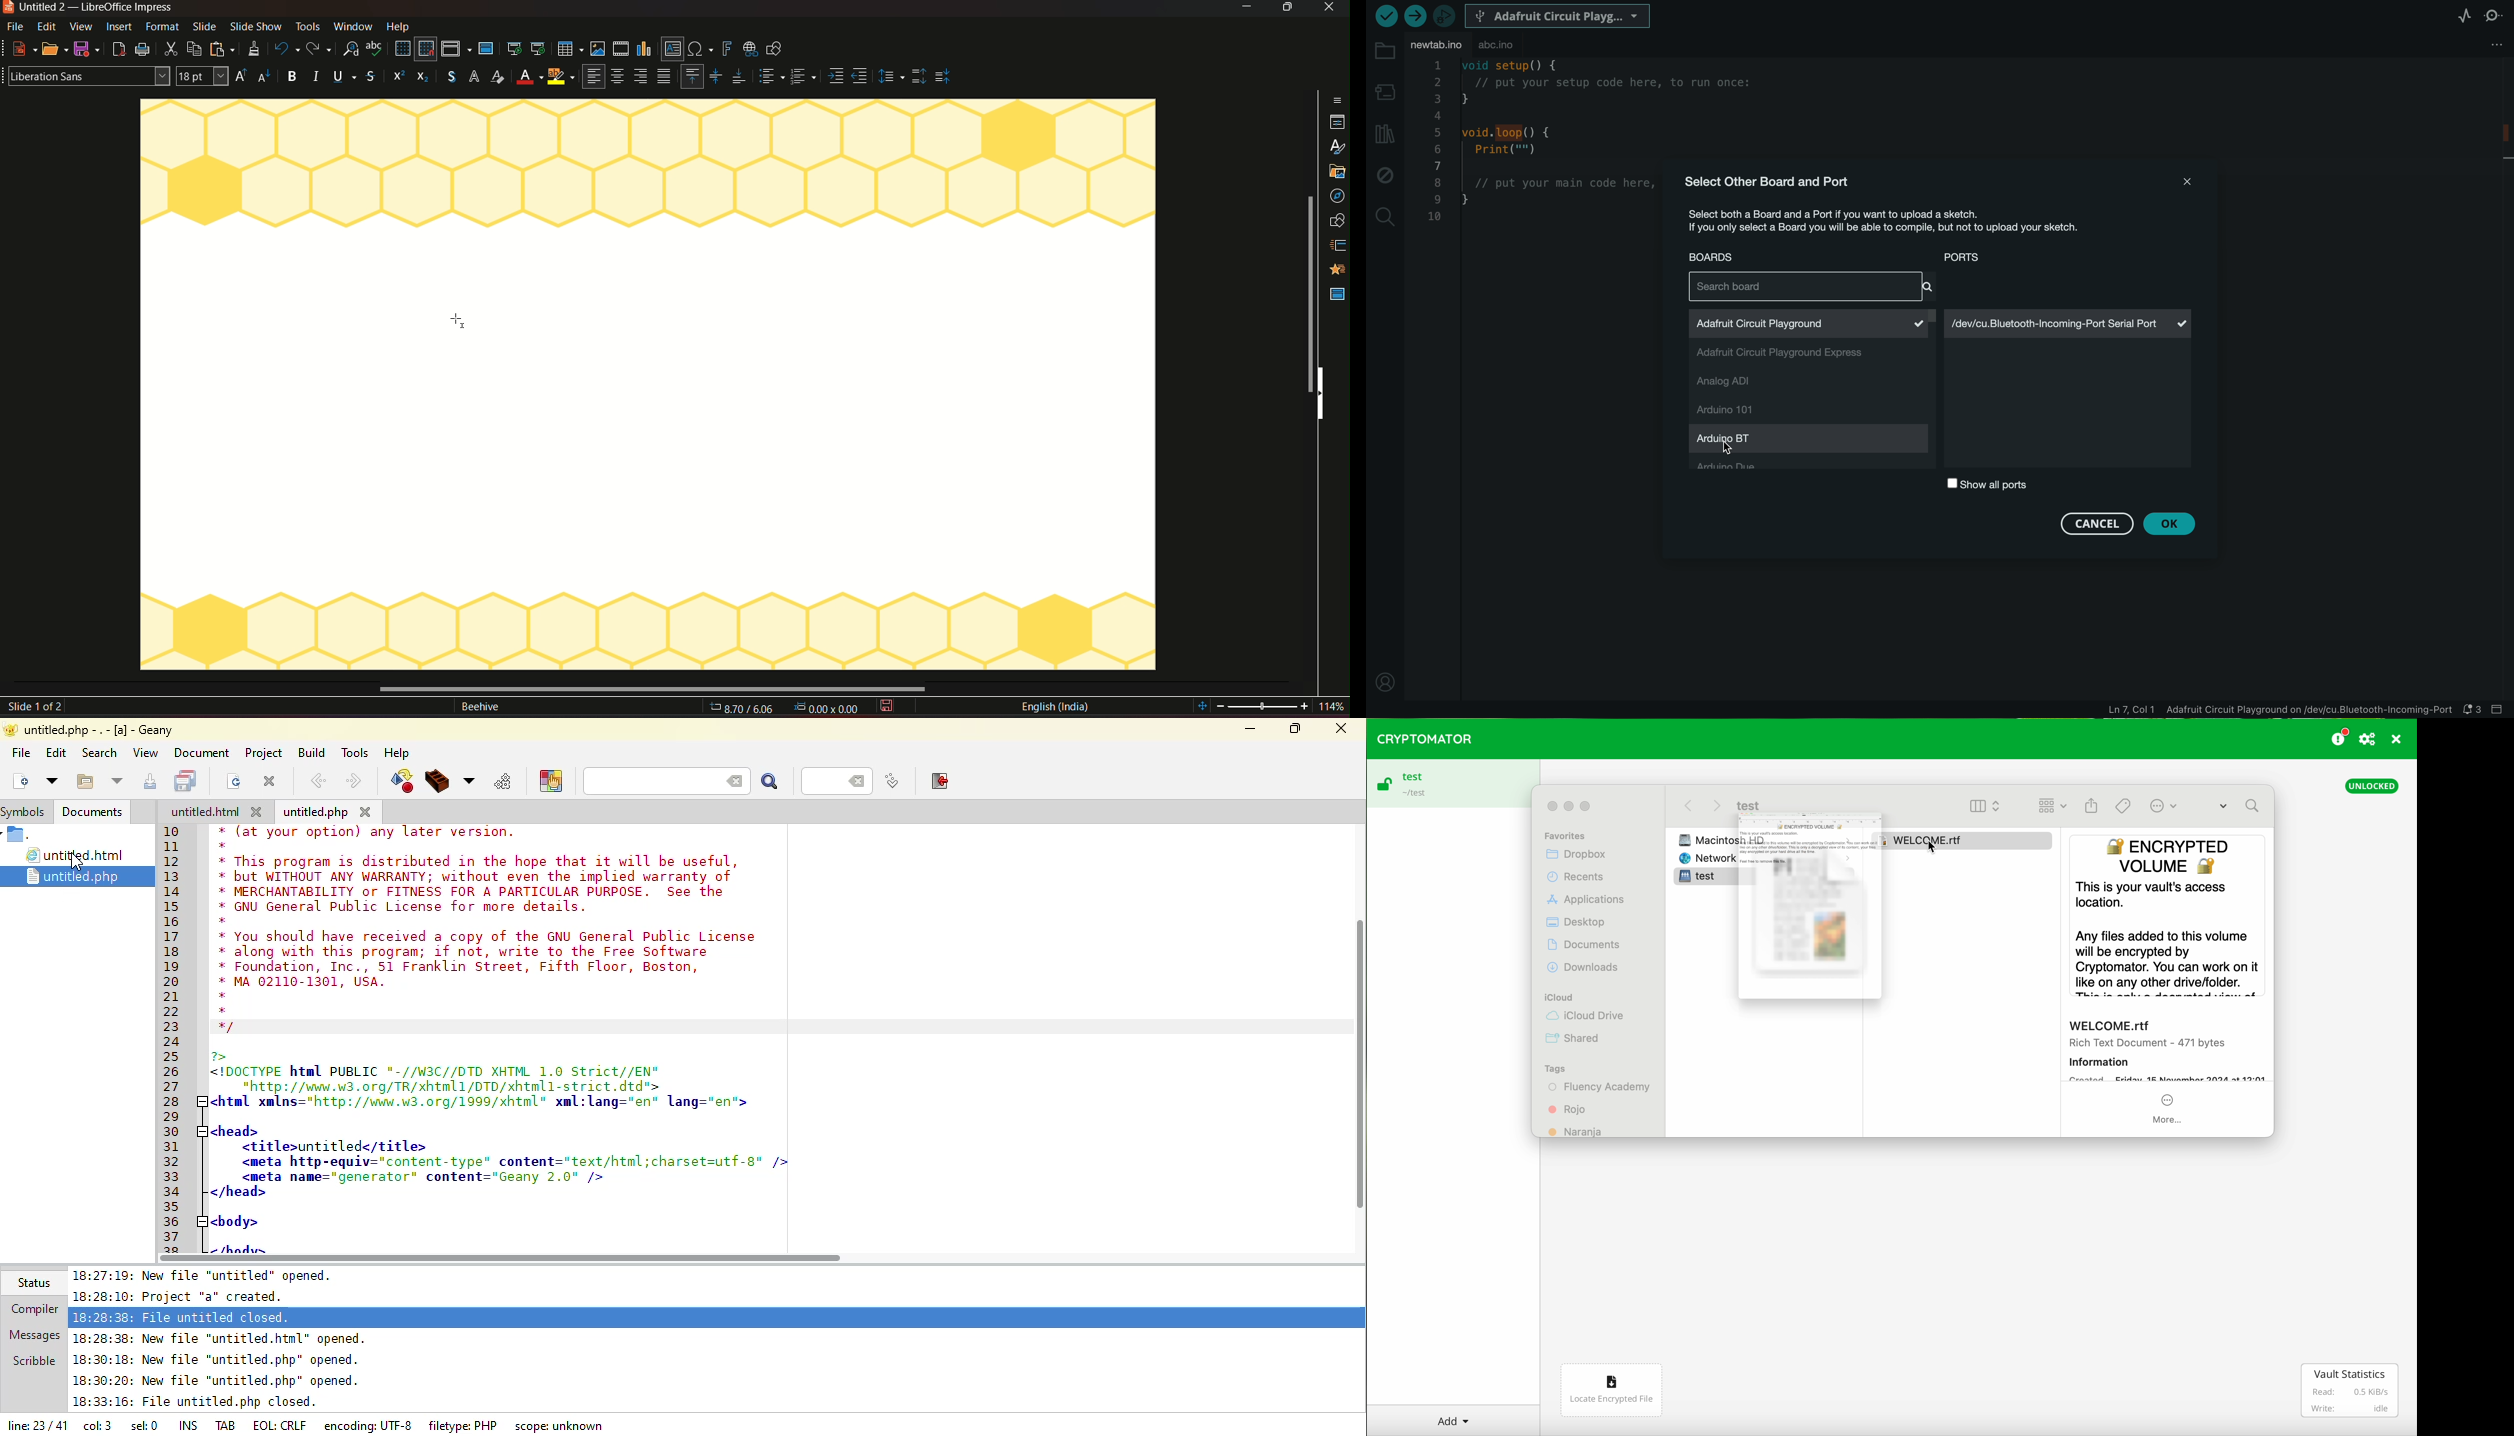  Describe the element at coordinates (527, 78) in the screenshot. I see `Background color` at that location.